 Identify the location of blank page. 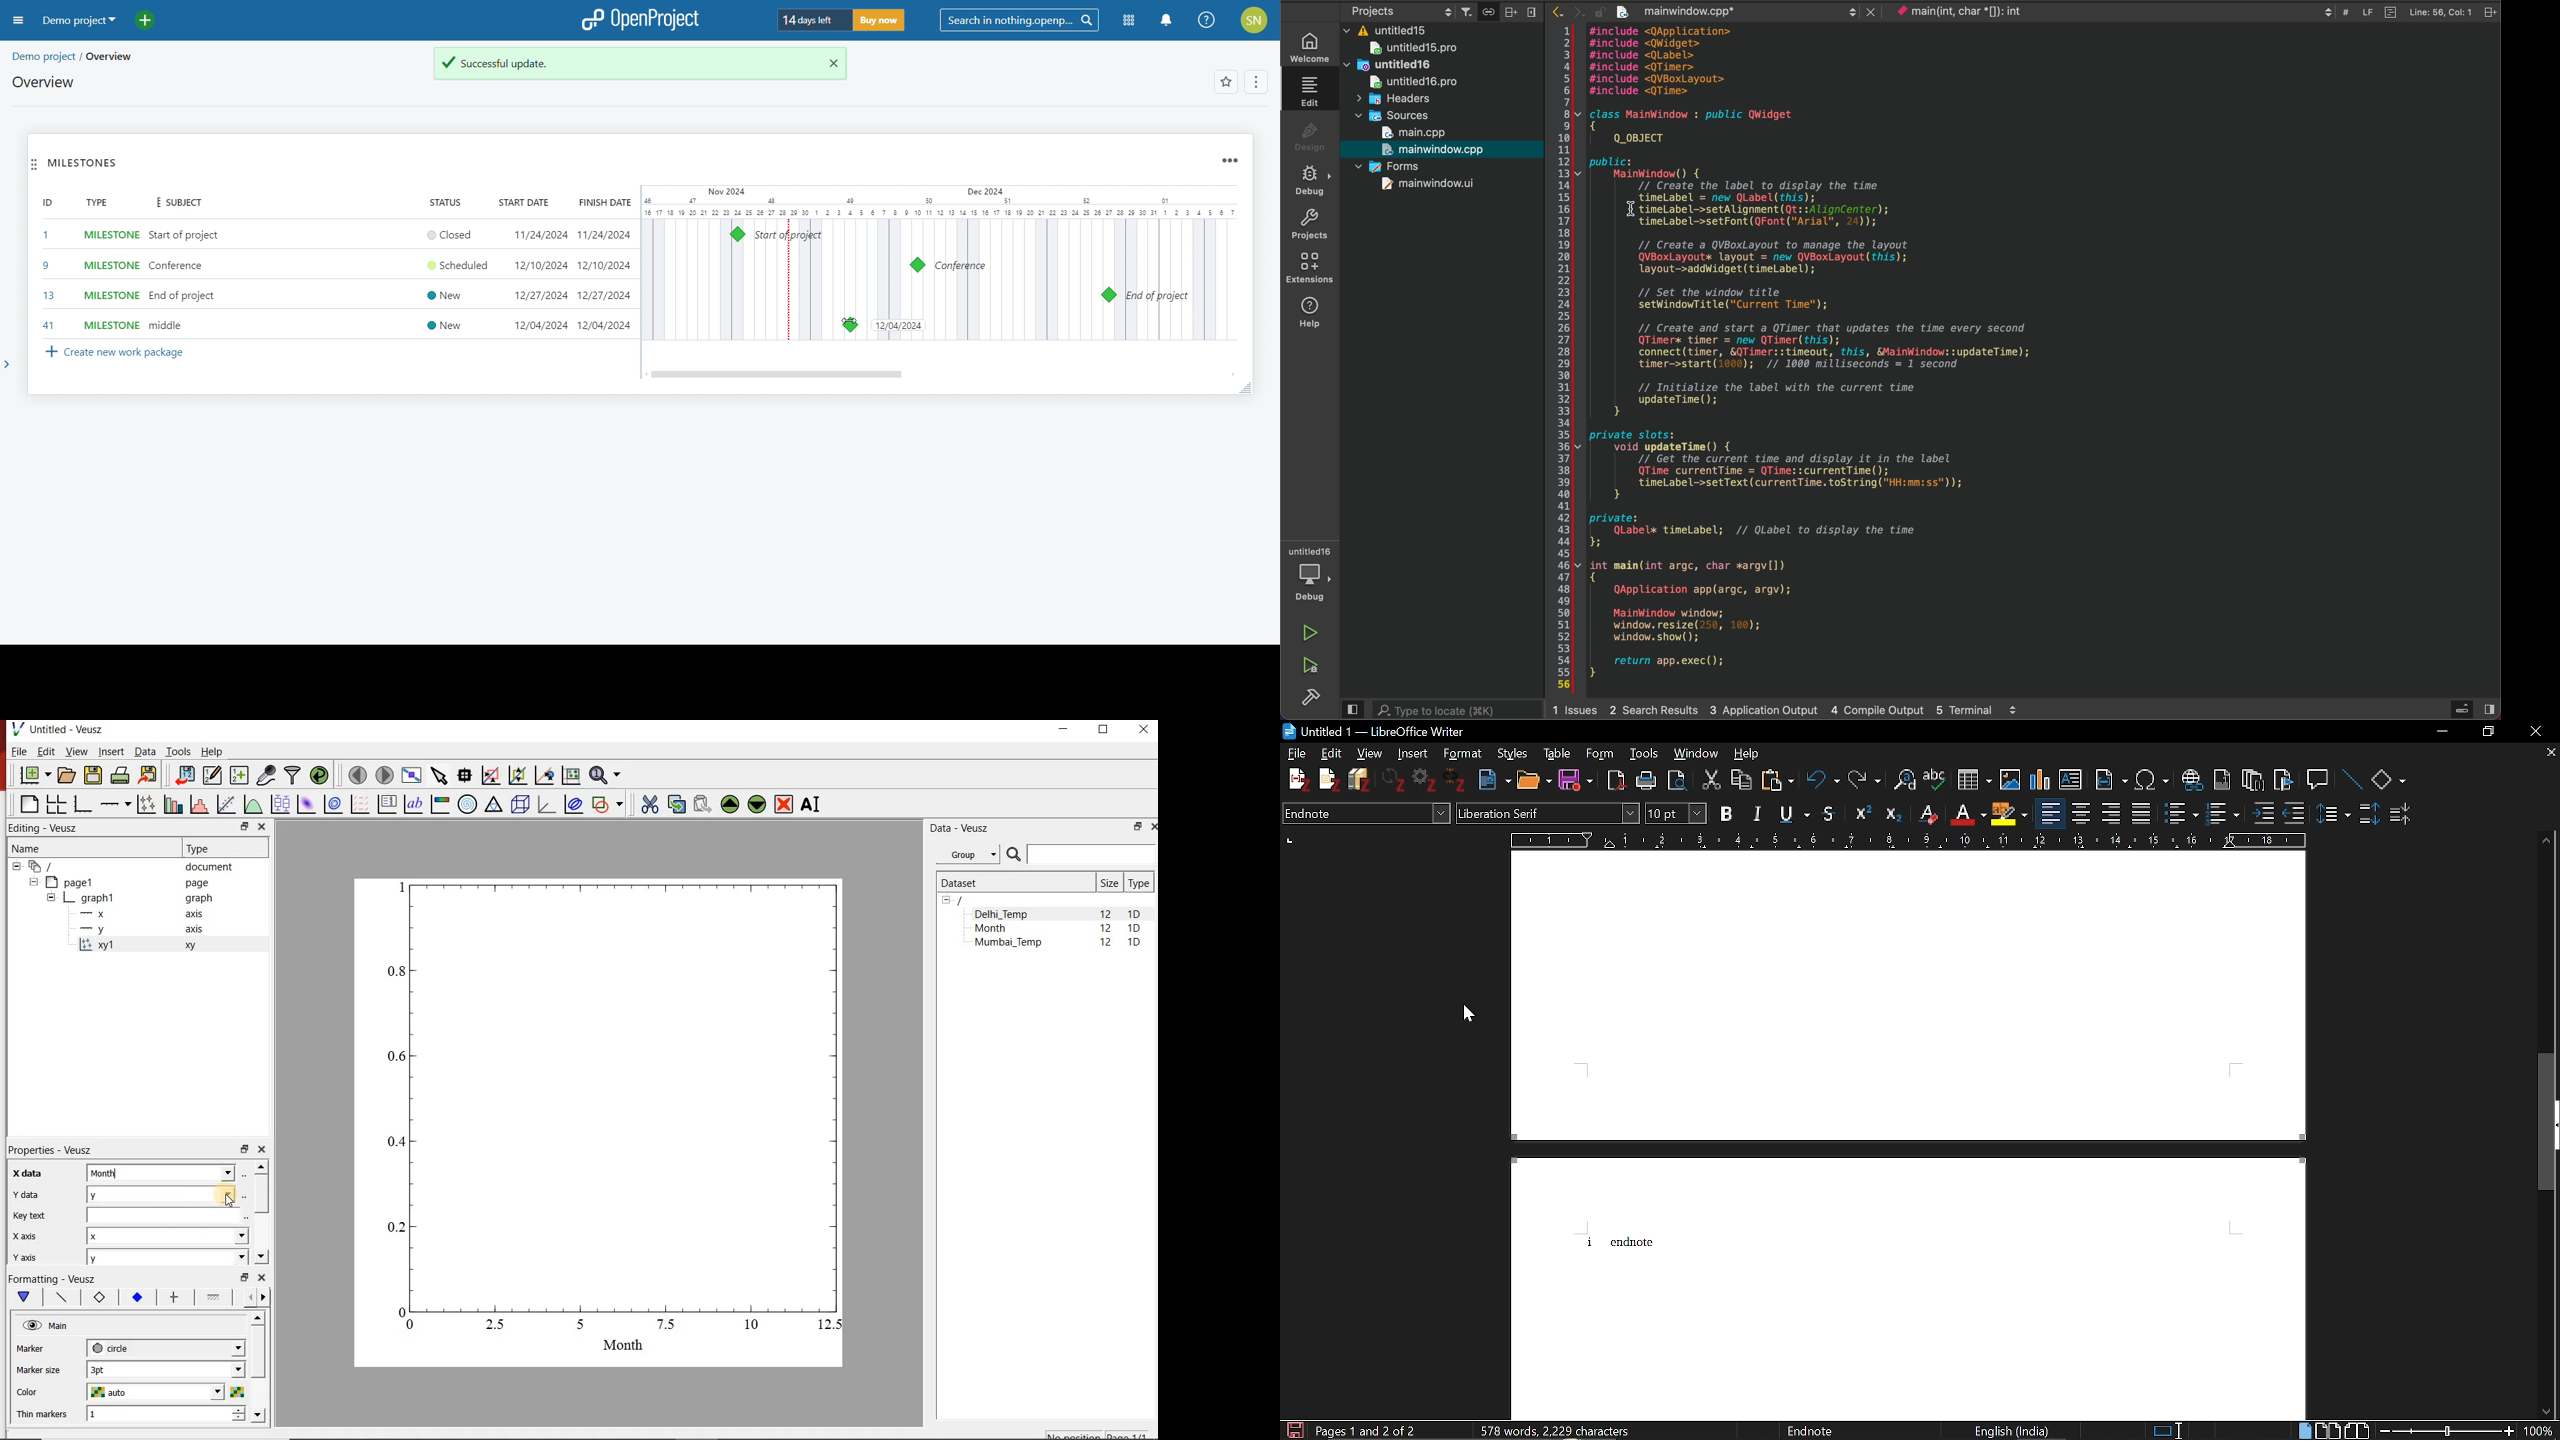
(26, 804).